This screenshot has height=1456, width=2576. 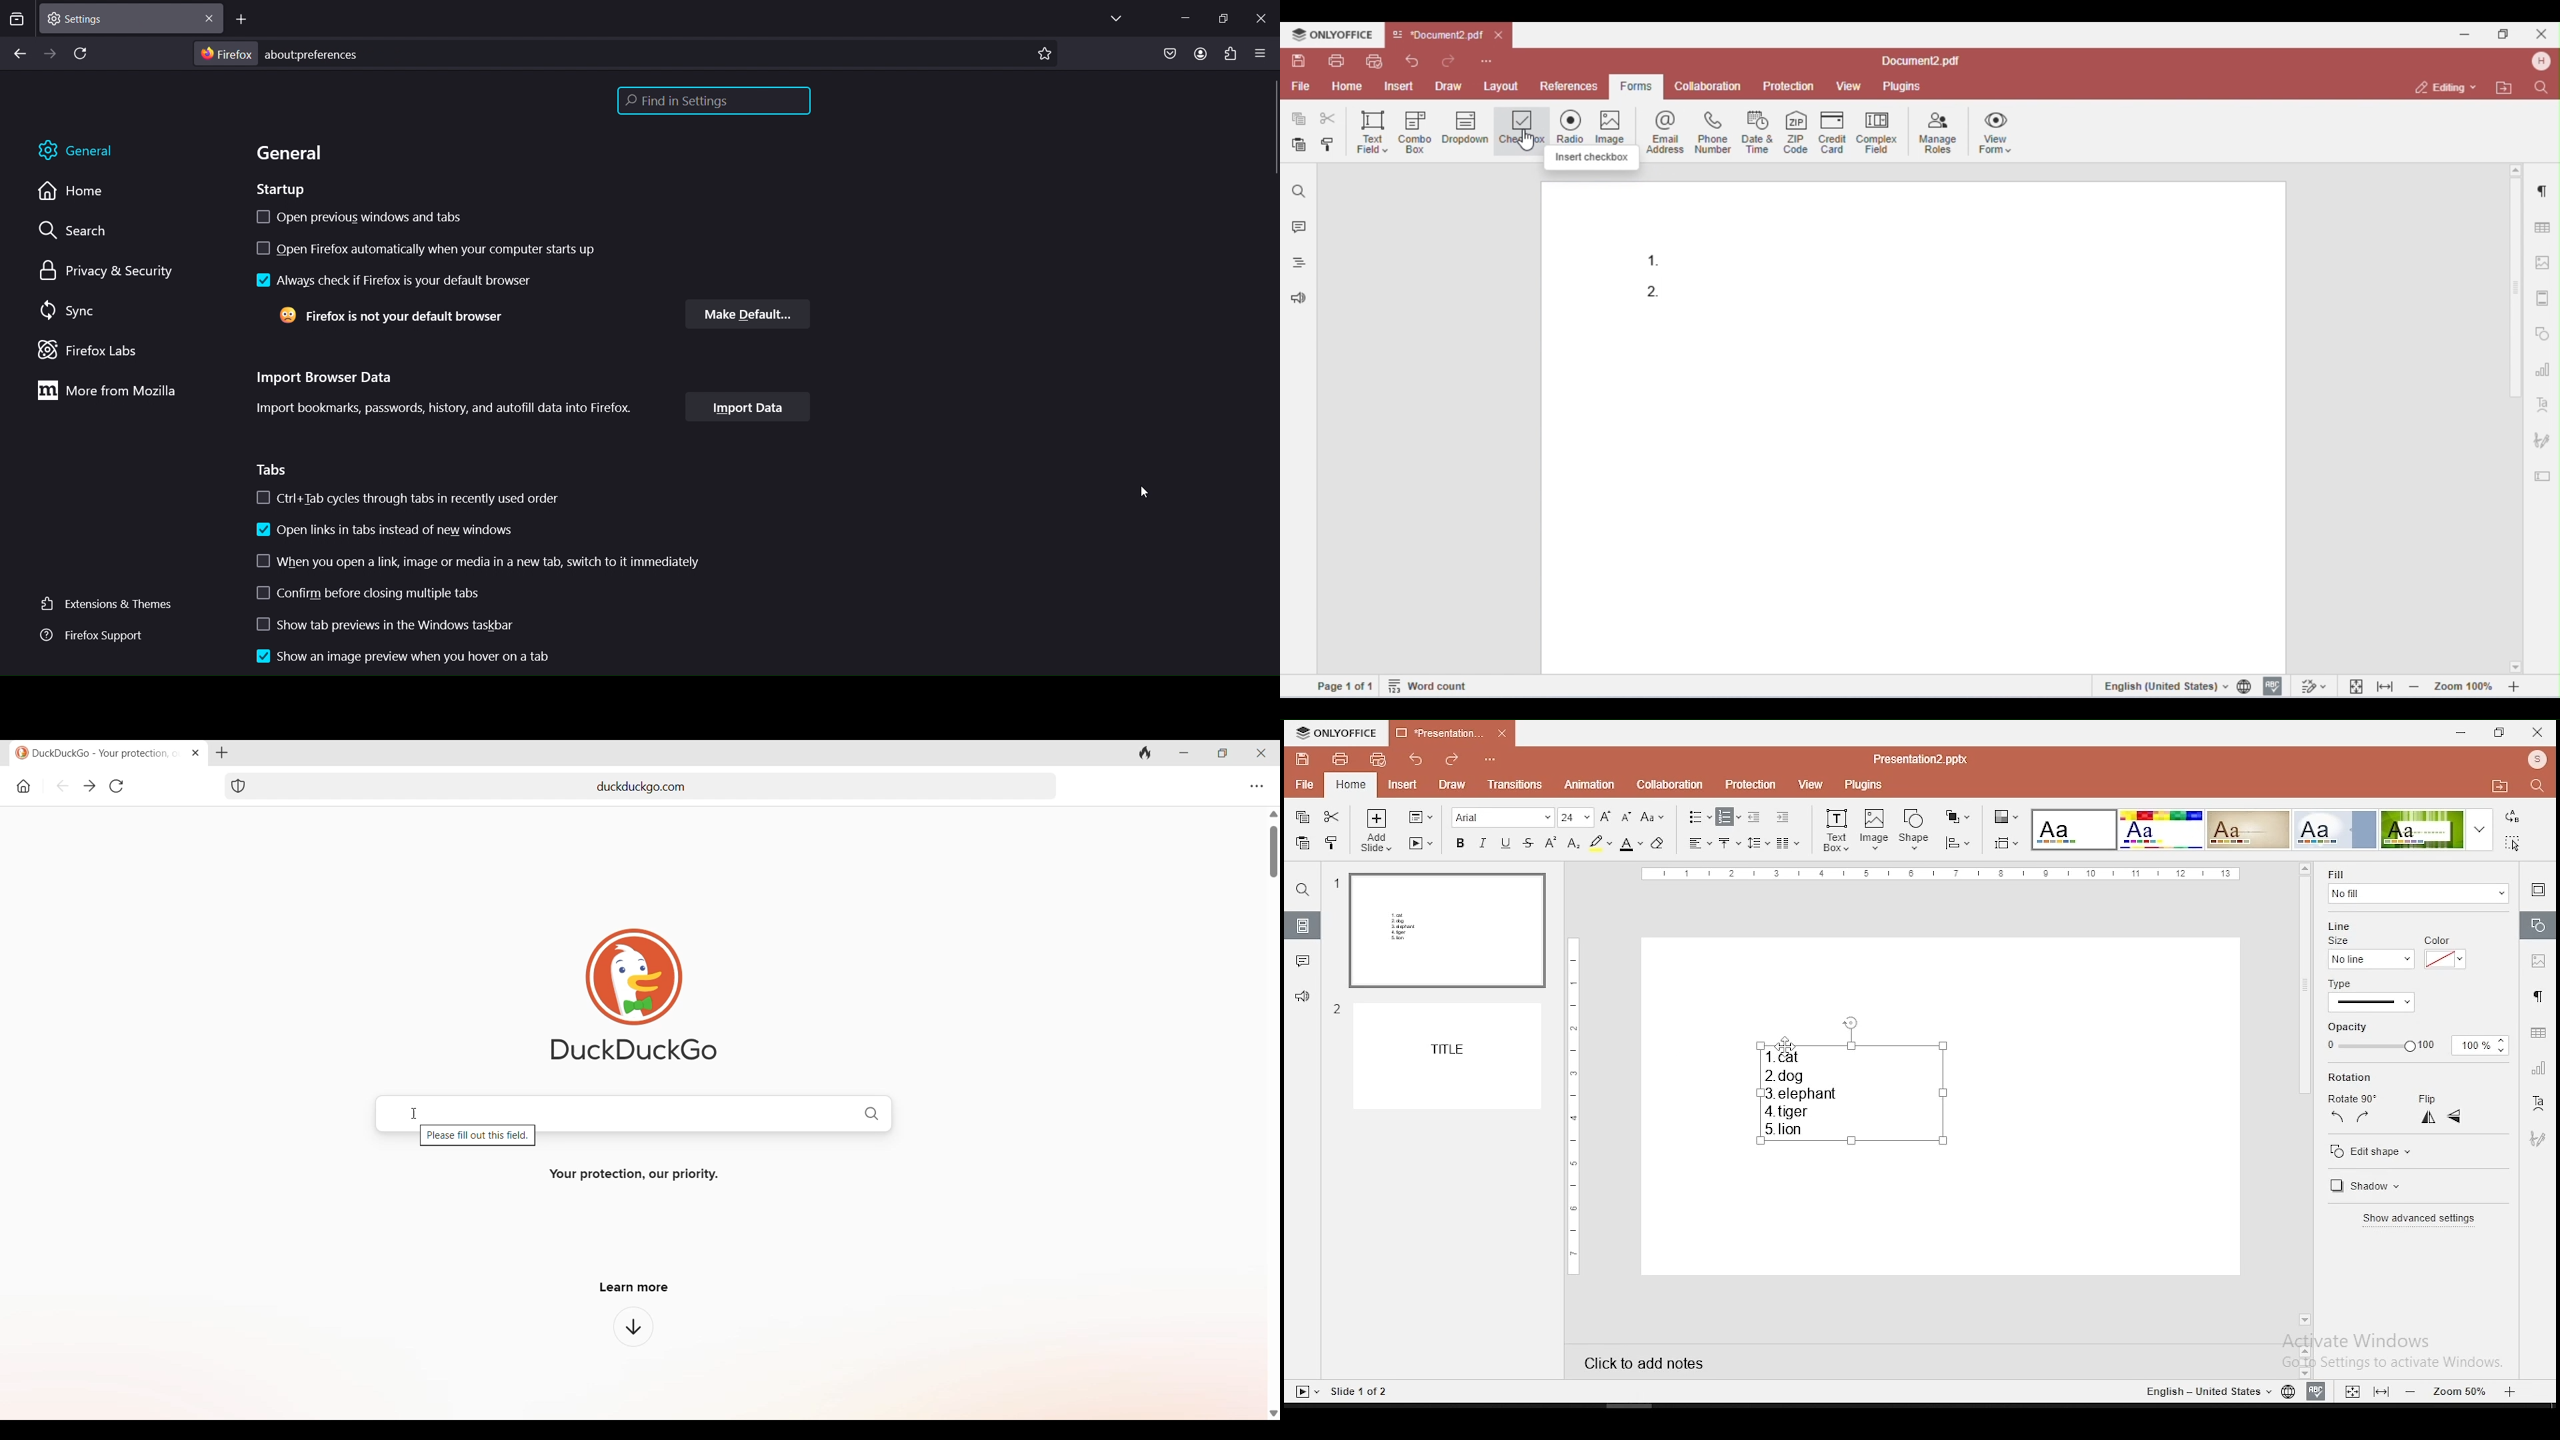 What do you see at coordinates (448, 395) in the screenshot?
I see `Import Browser Data
Import bookmarks, passwords, history, and autofill data into Firefox.` at bounding box center [448, 395].